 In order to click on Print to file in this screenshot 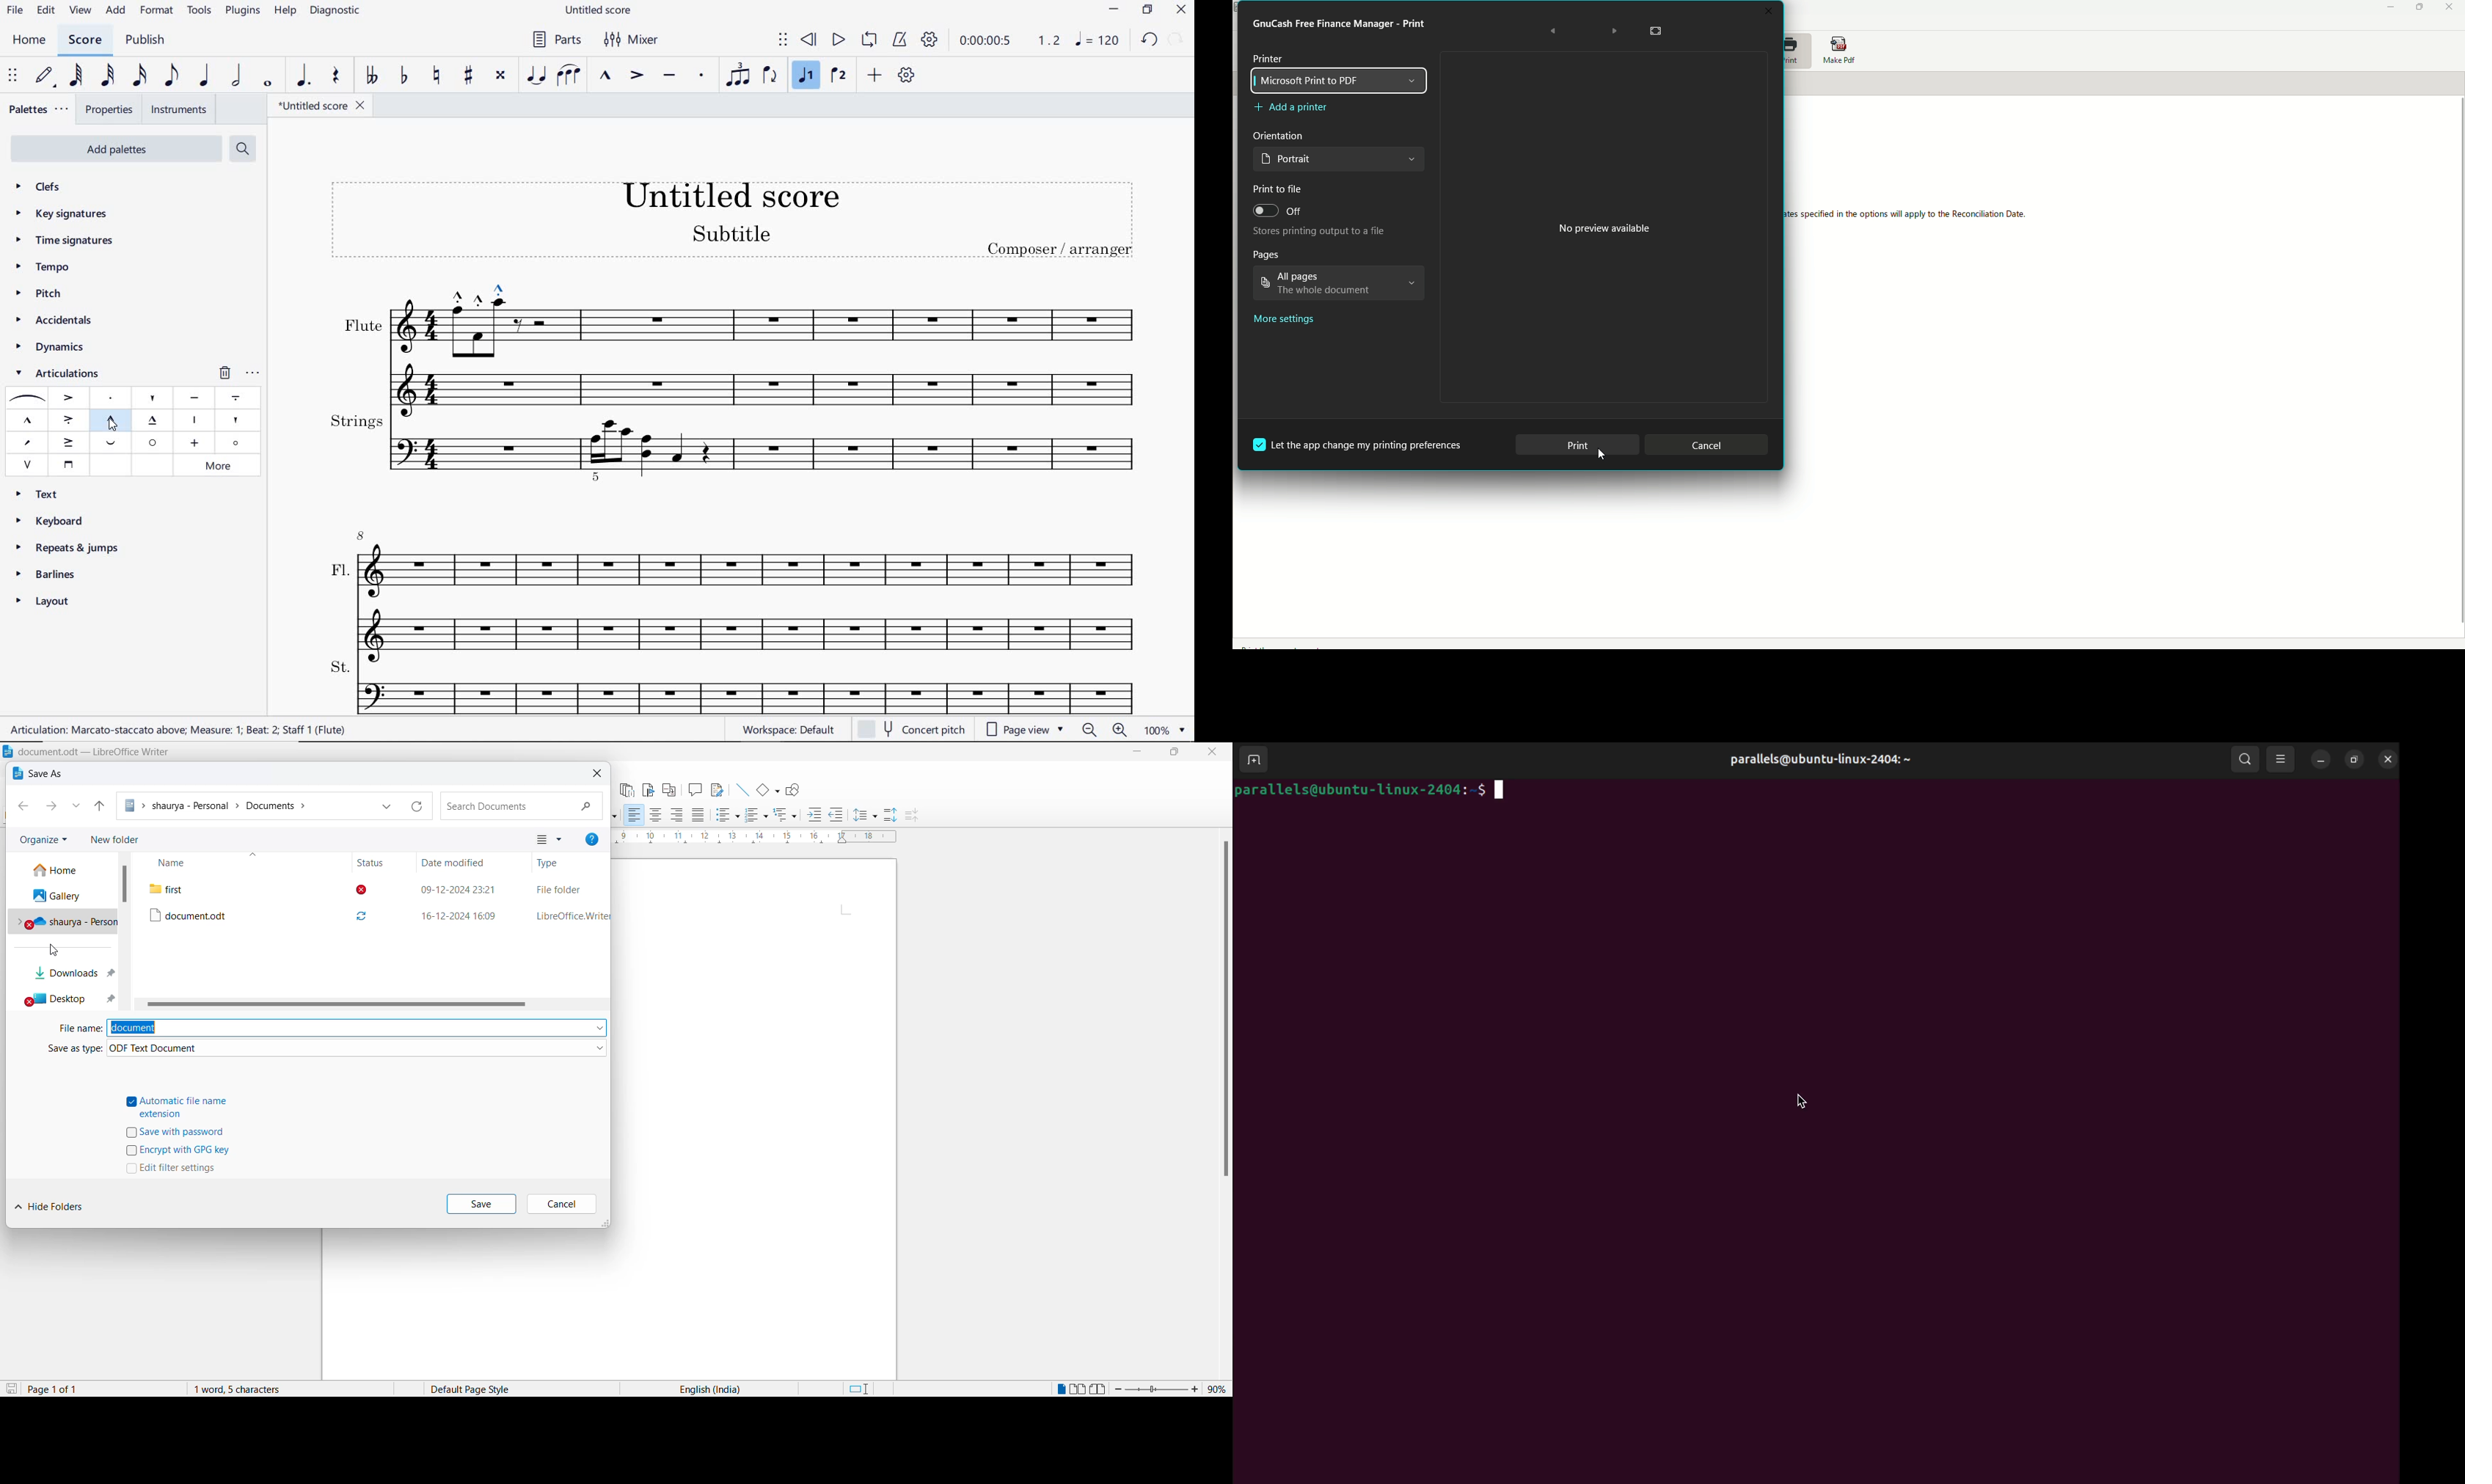, I will do `click(1277, 189)`.